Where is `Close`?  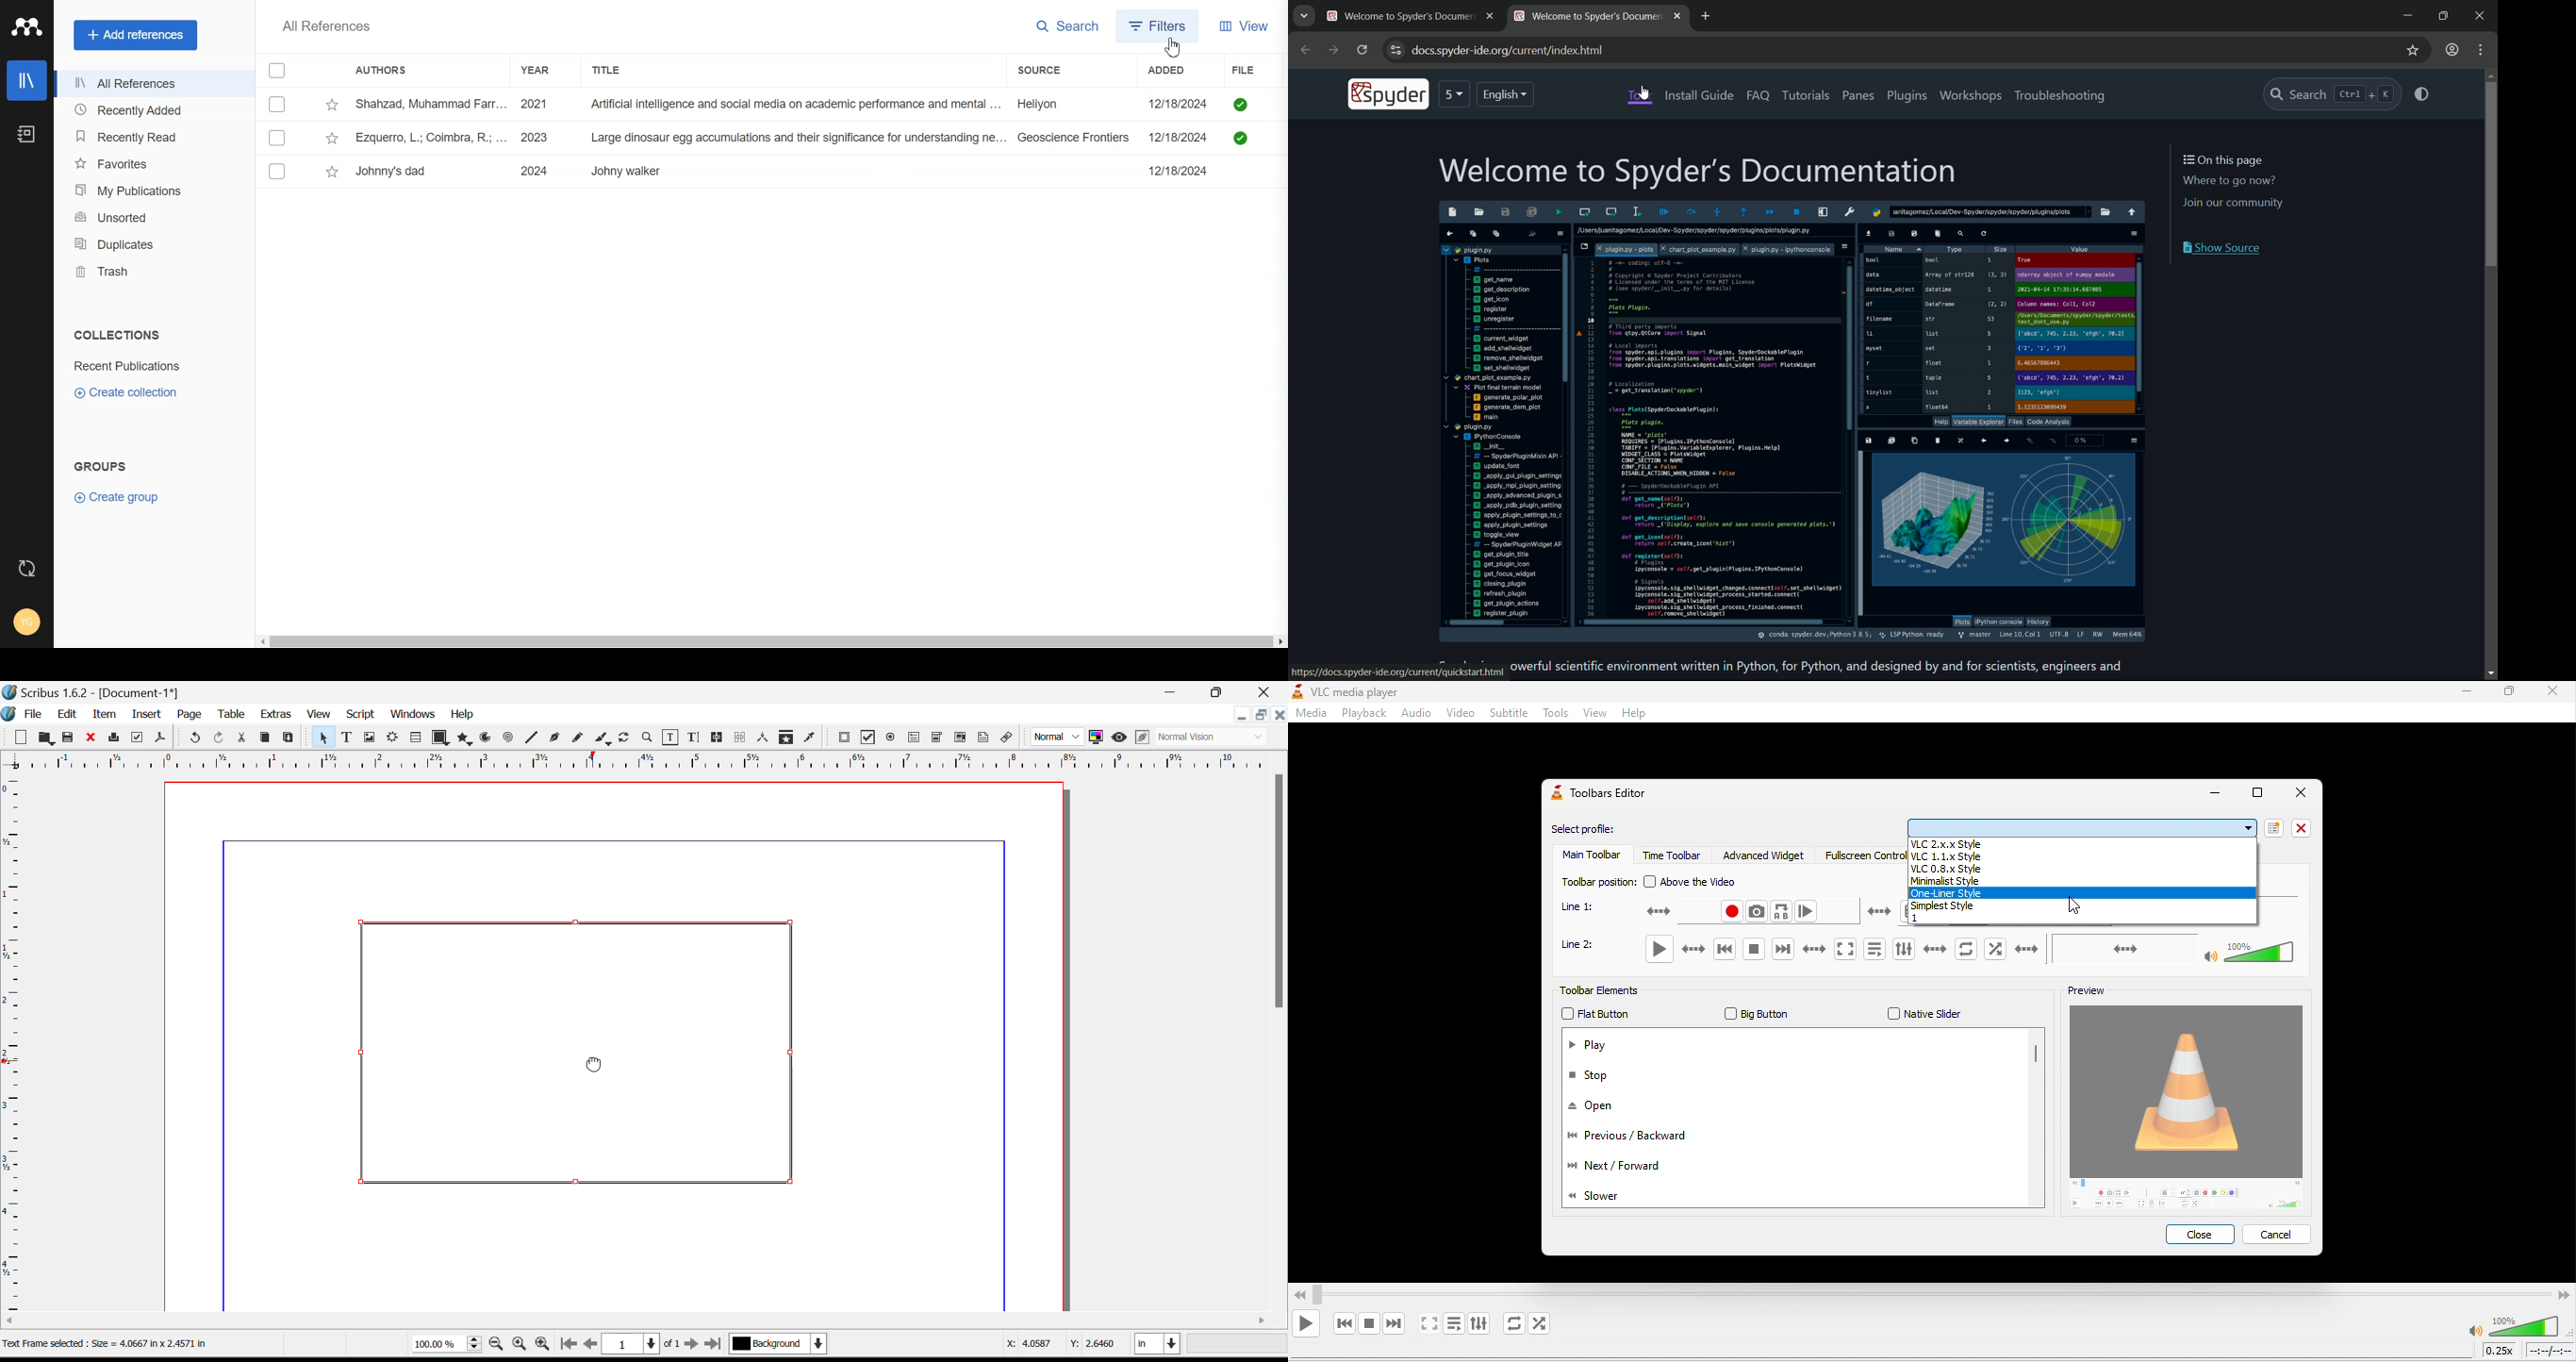
Close is located at coordinates (1265, 692).